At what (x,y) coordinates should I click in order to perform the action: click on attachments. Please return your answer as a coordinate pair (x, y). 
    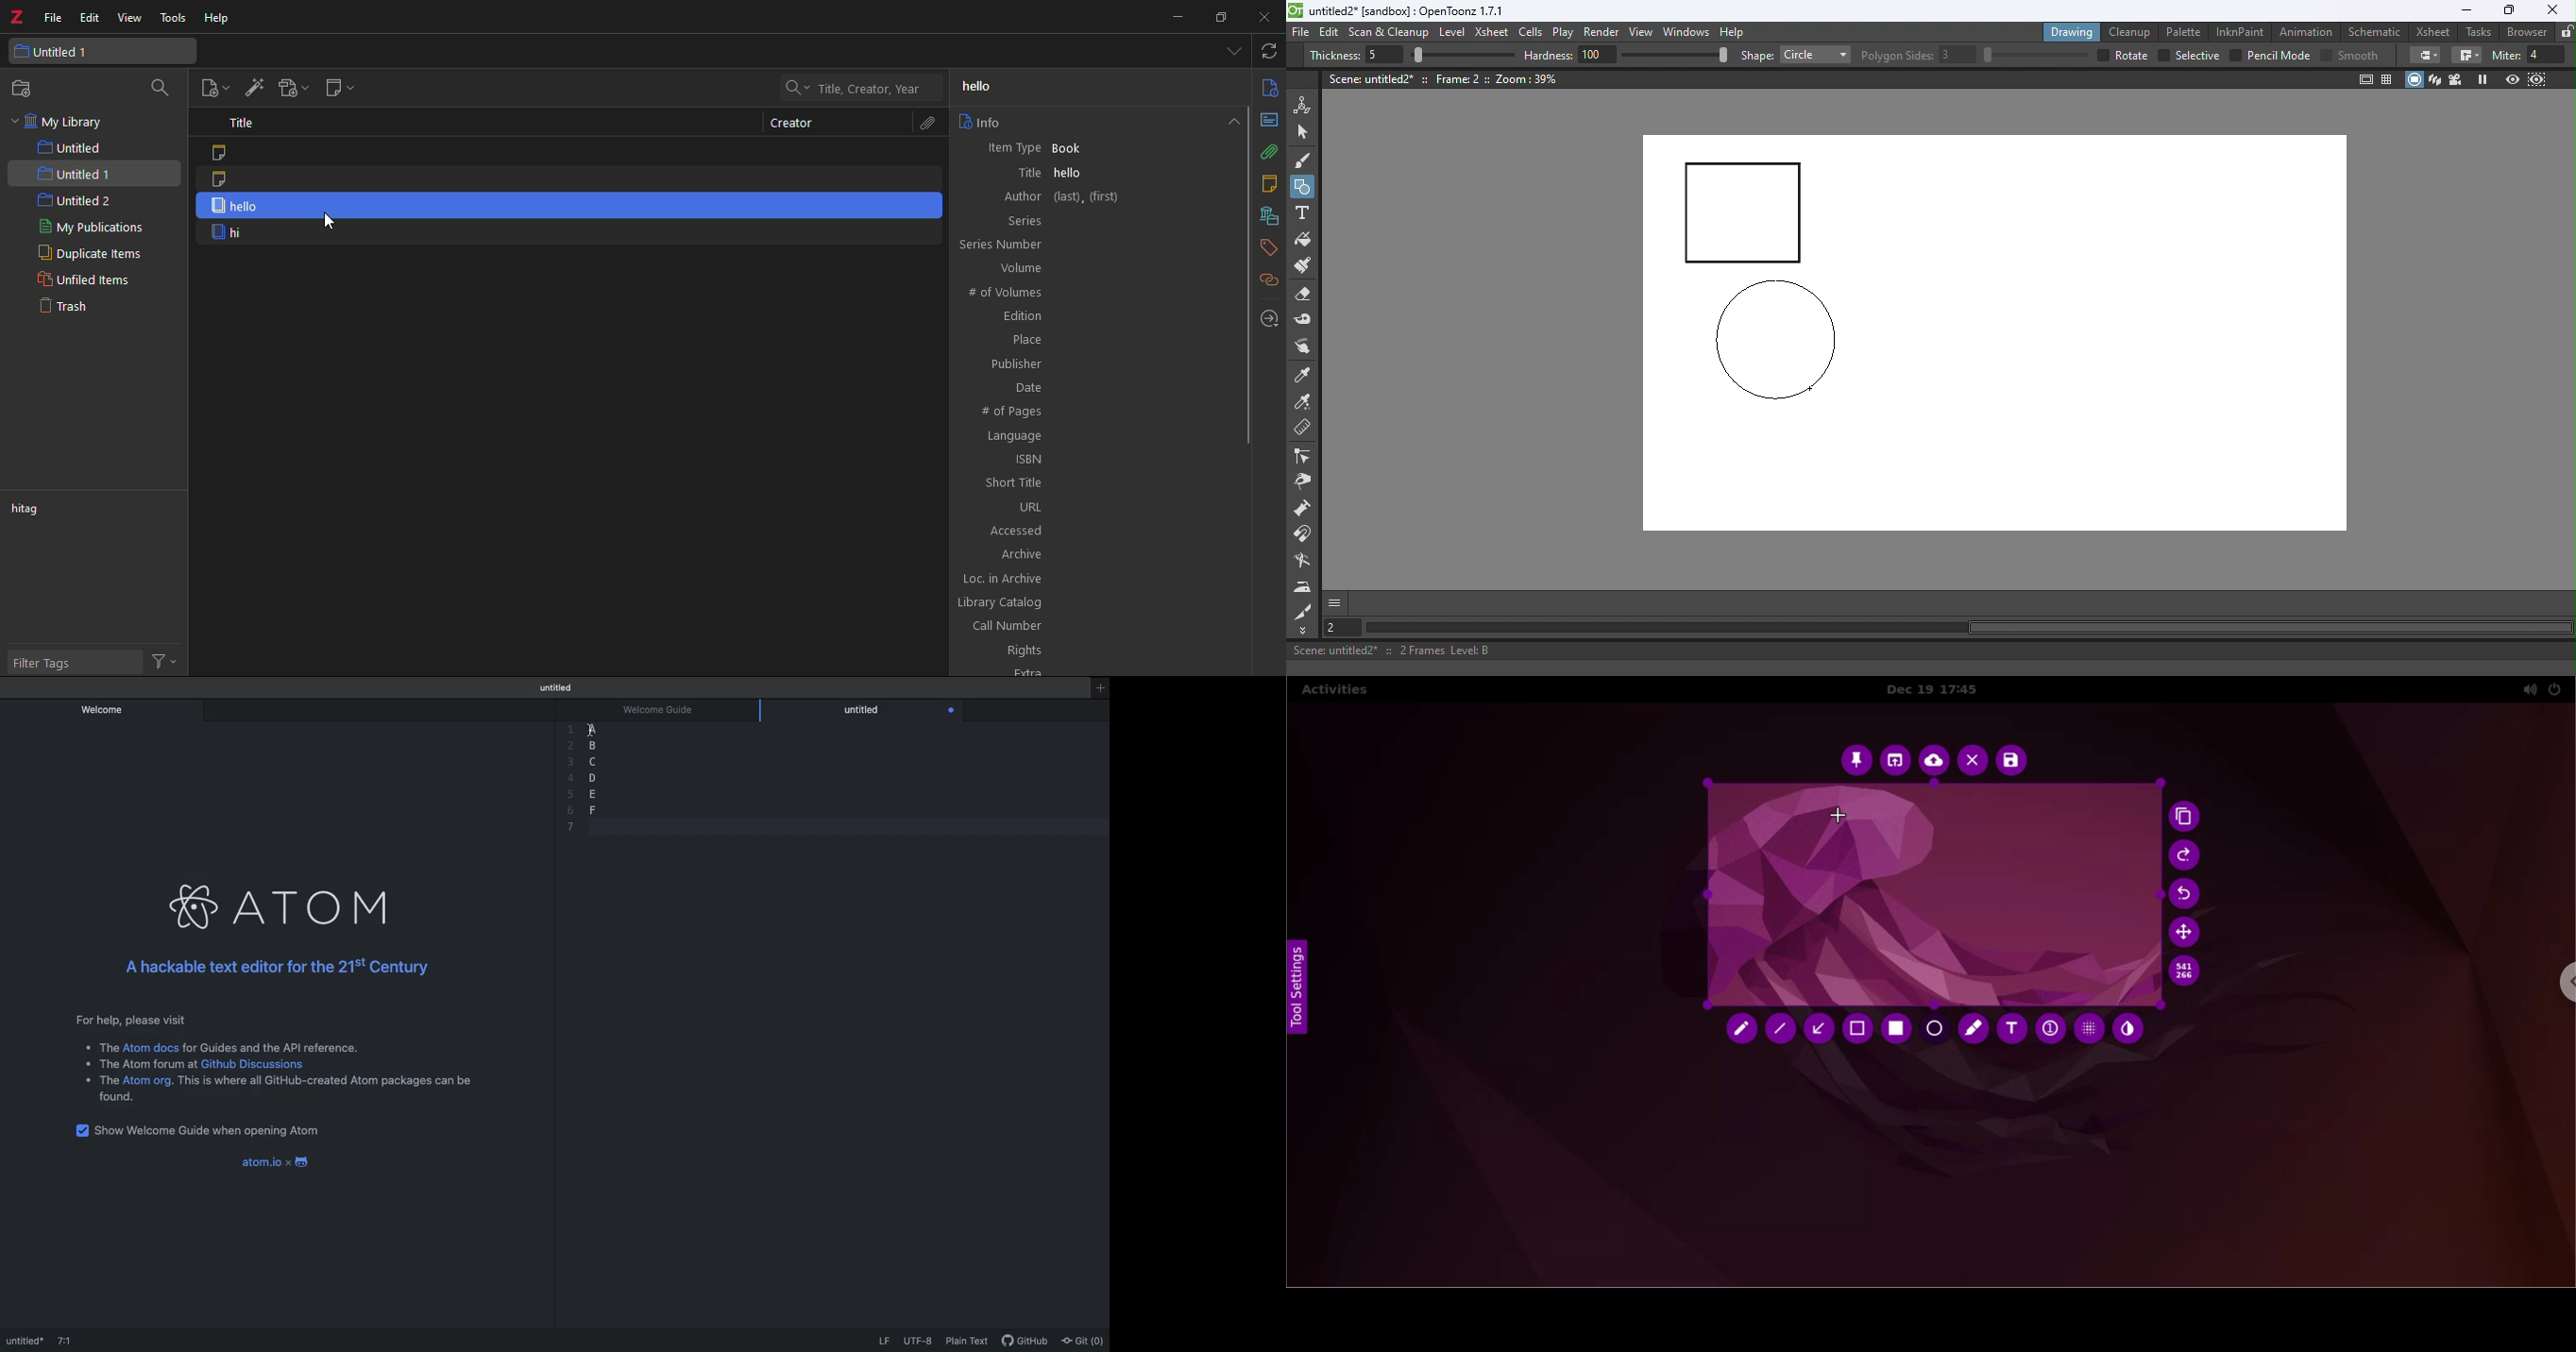
    Looking at the image, I should click on (1268, 152).